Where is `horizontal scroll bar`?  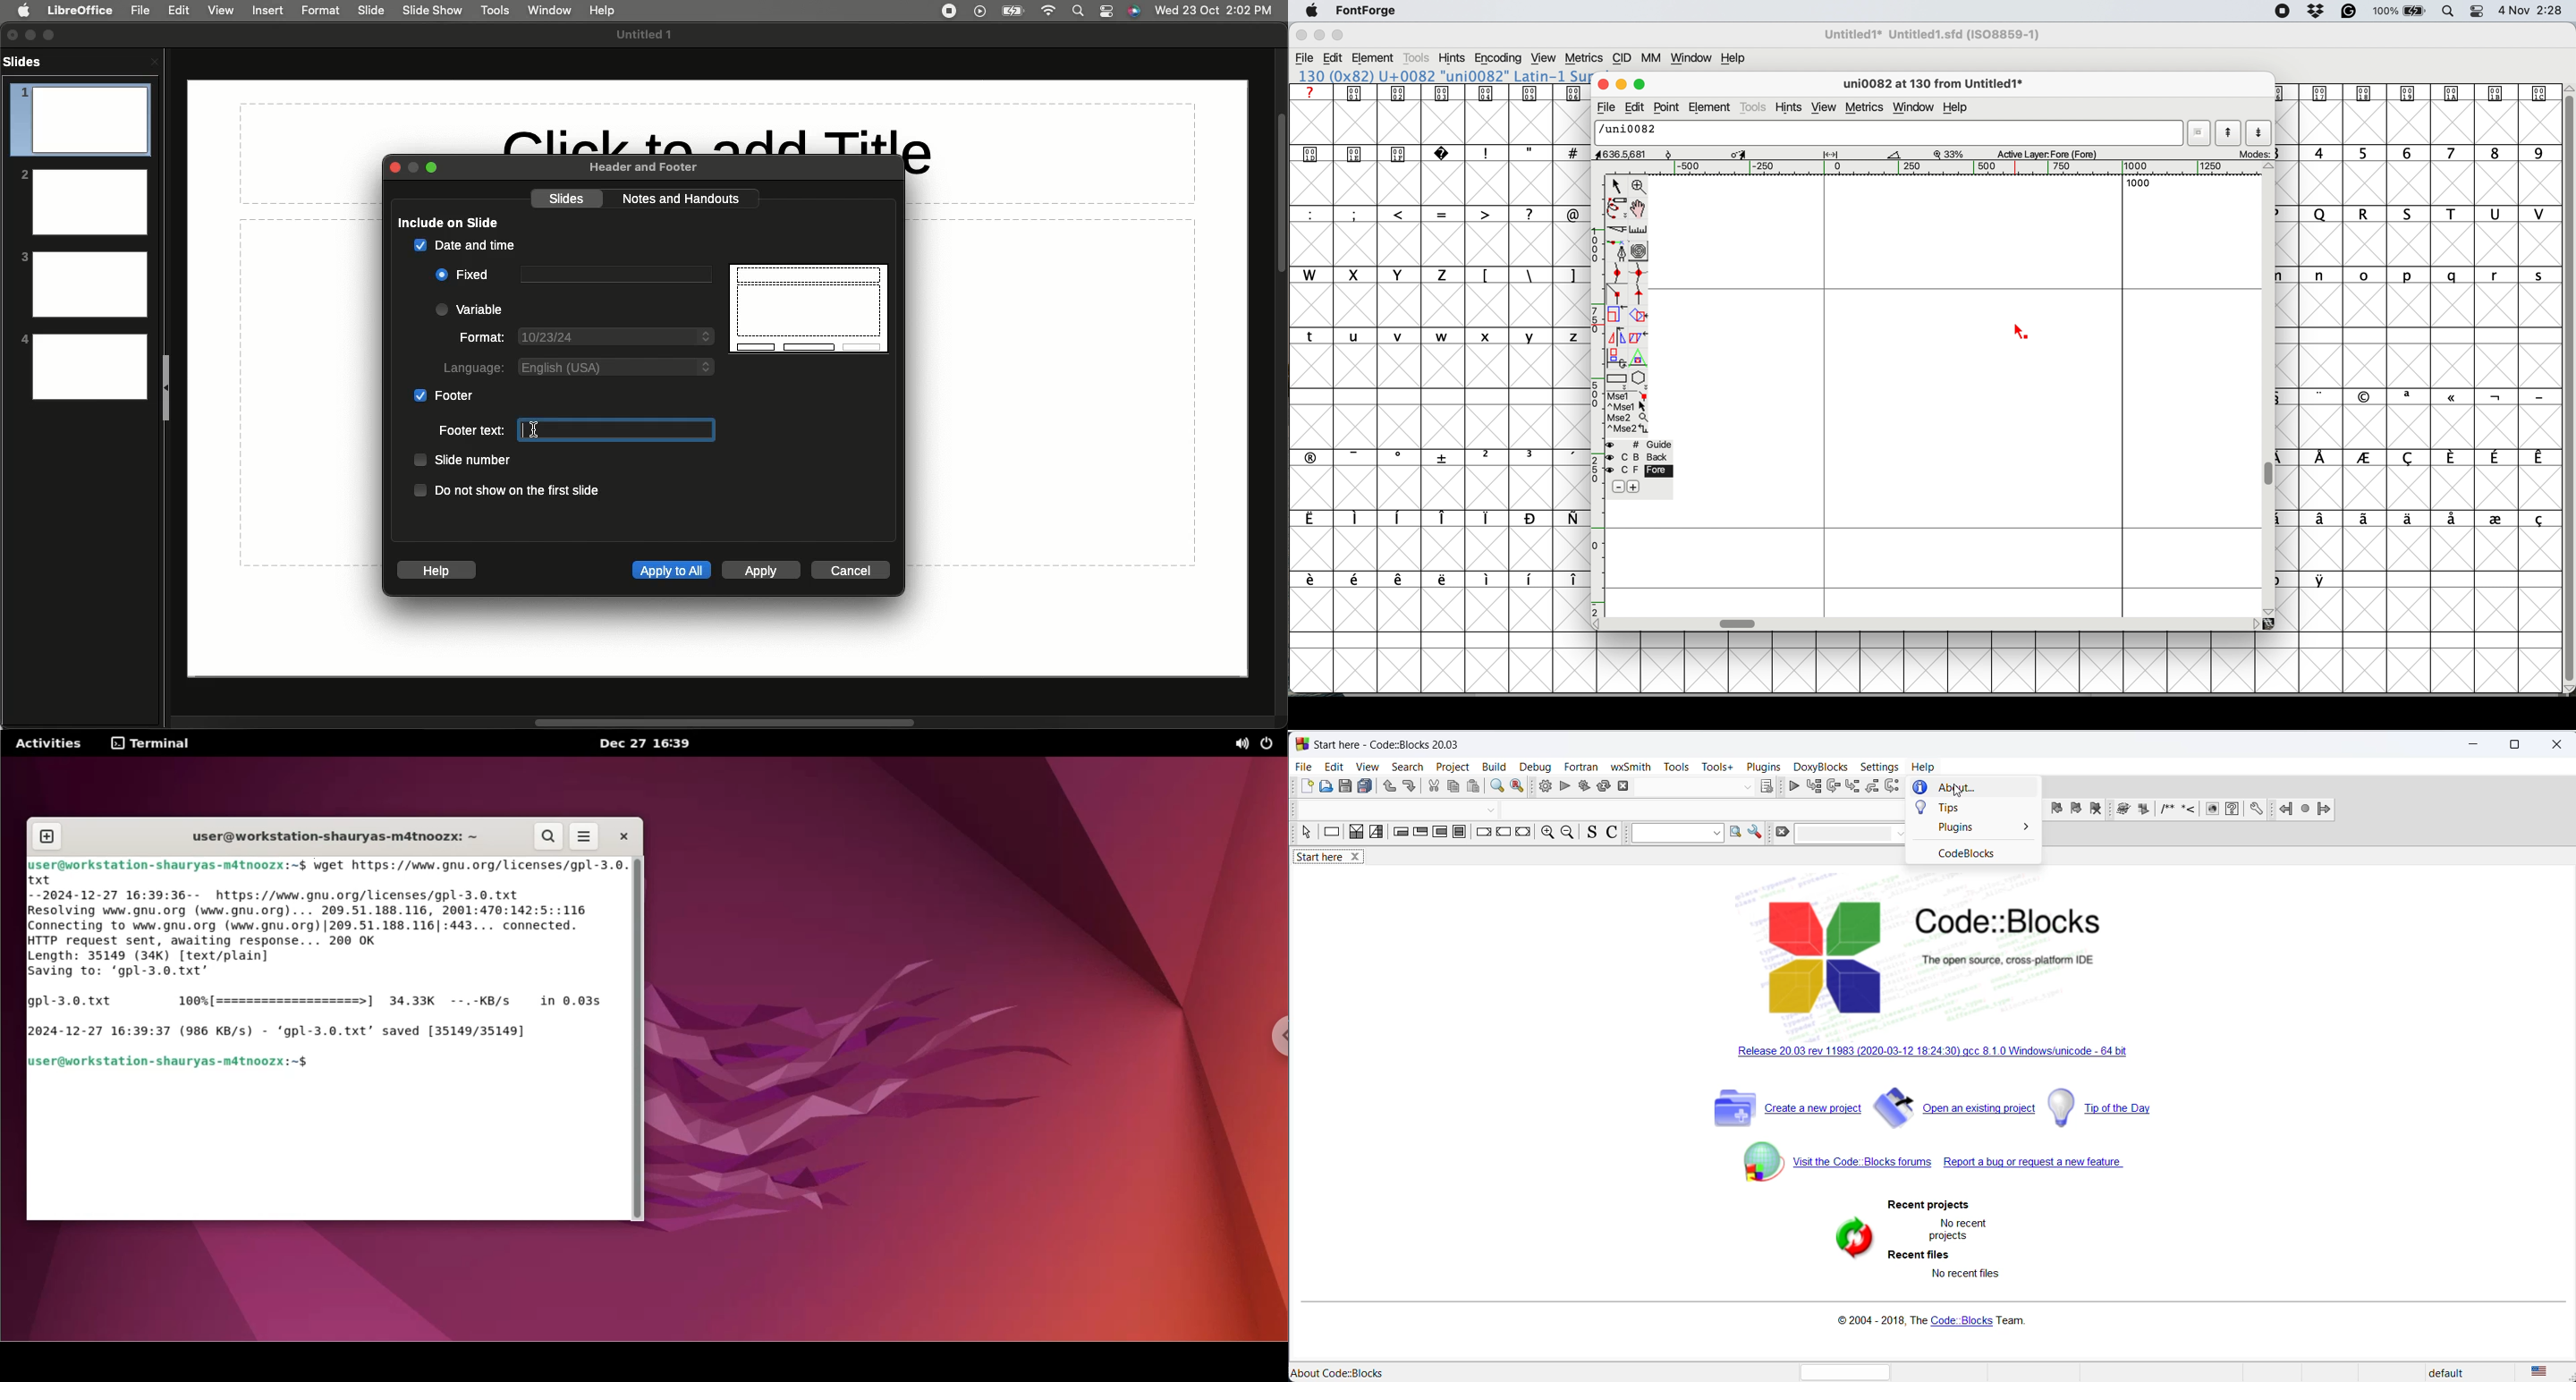 horizontal scroll bar is located at coordinates (1739, 624).